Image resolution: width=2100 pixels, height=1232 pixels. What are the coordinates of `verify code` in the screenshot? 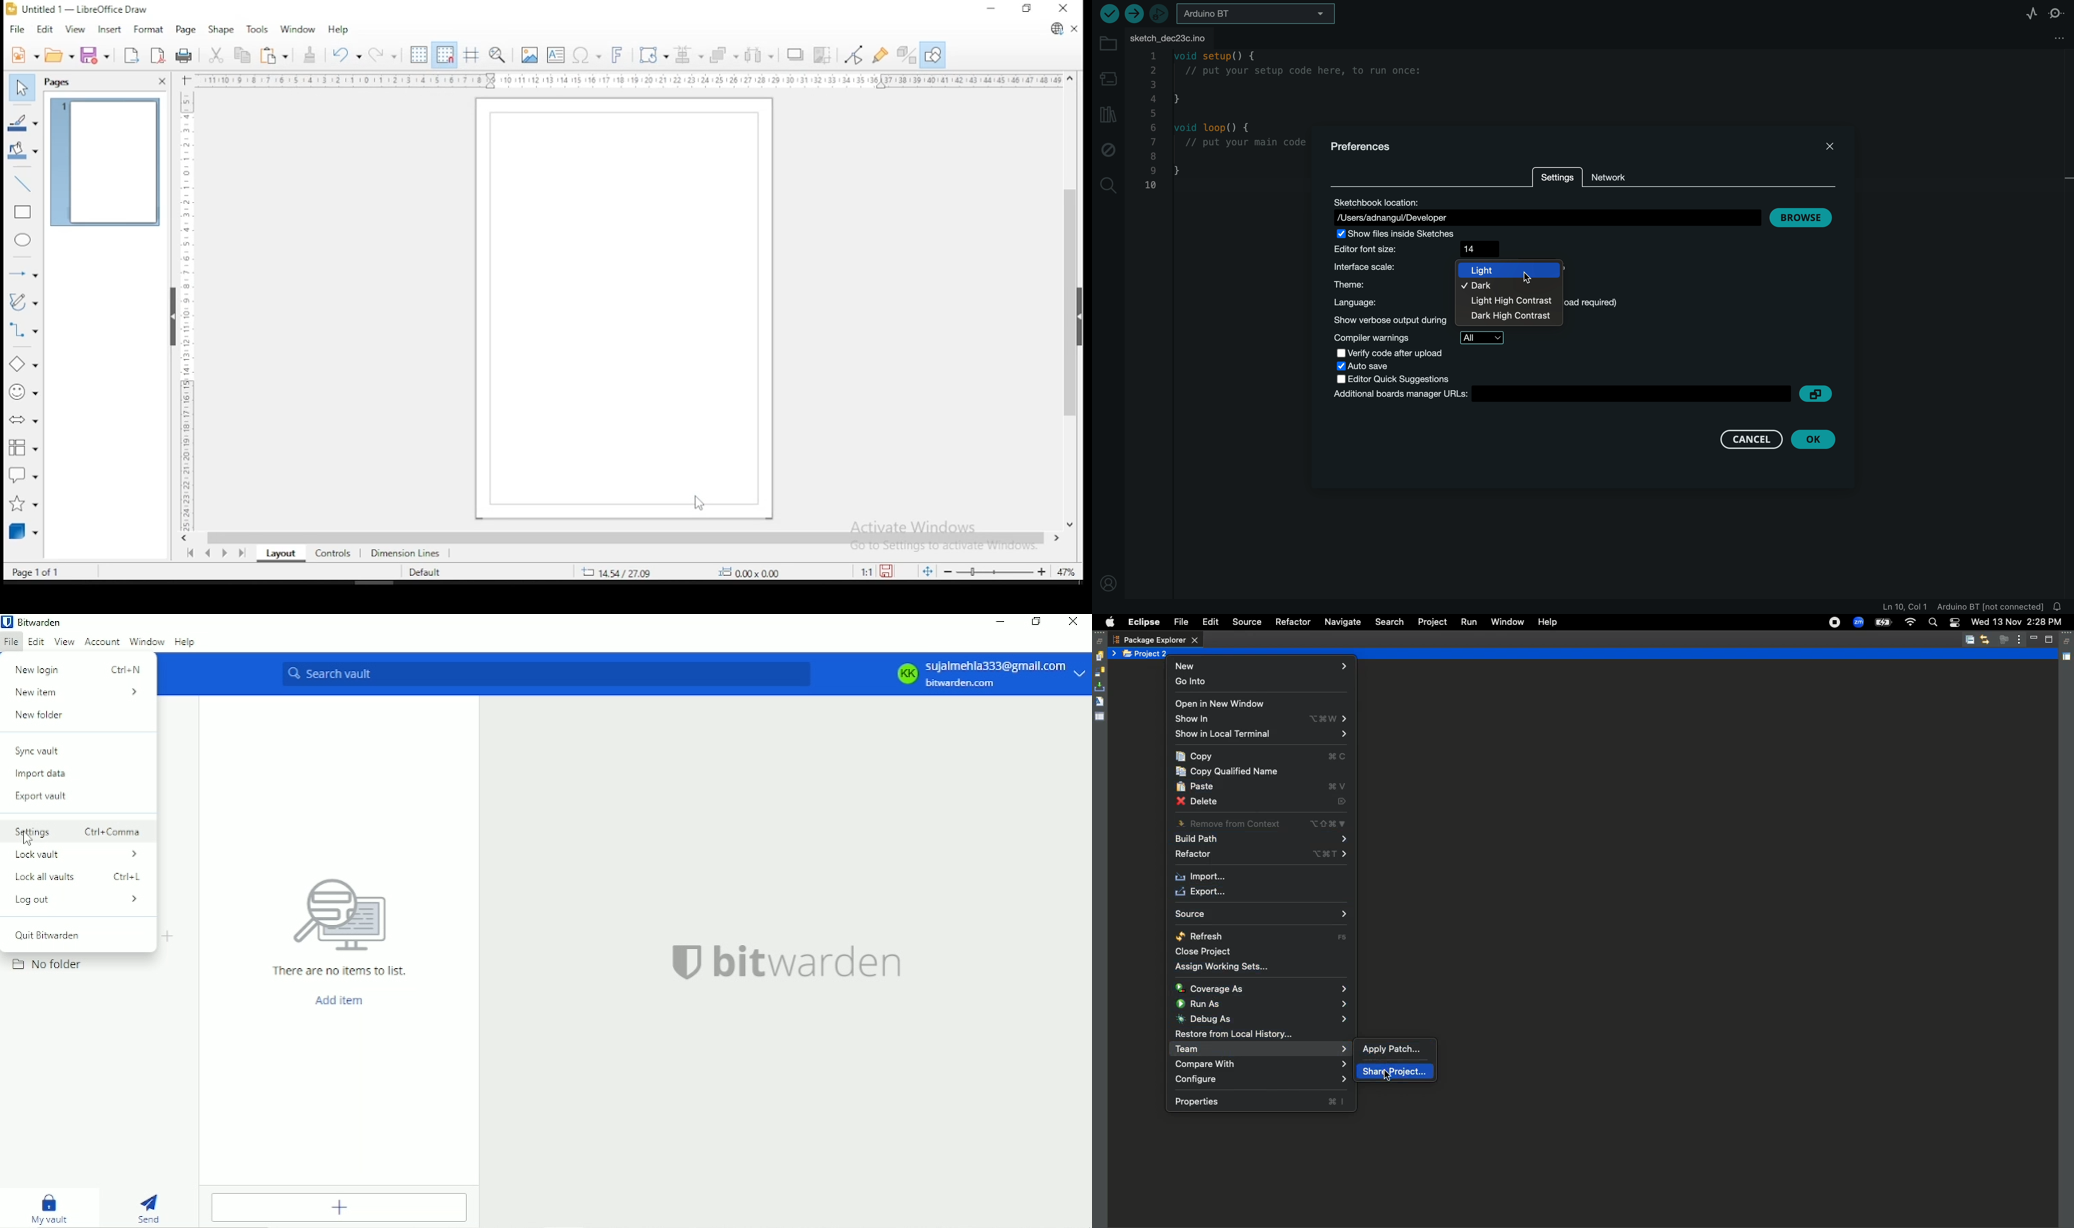 It's located at (1404, 353).